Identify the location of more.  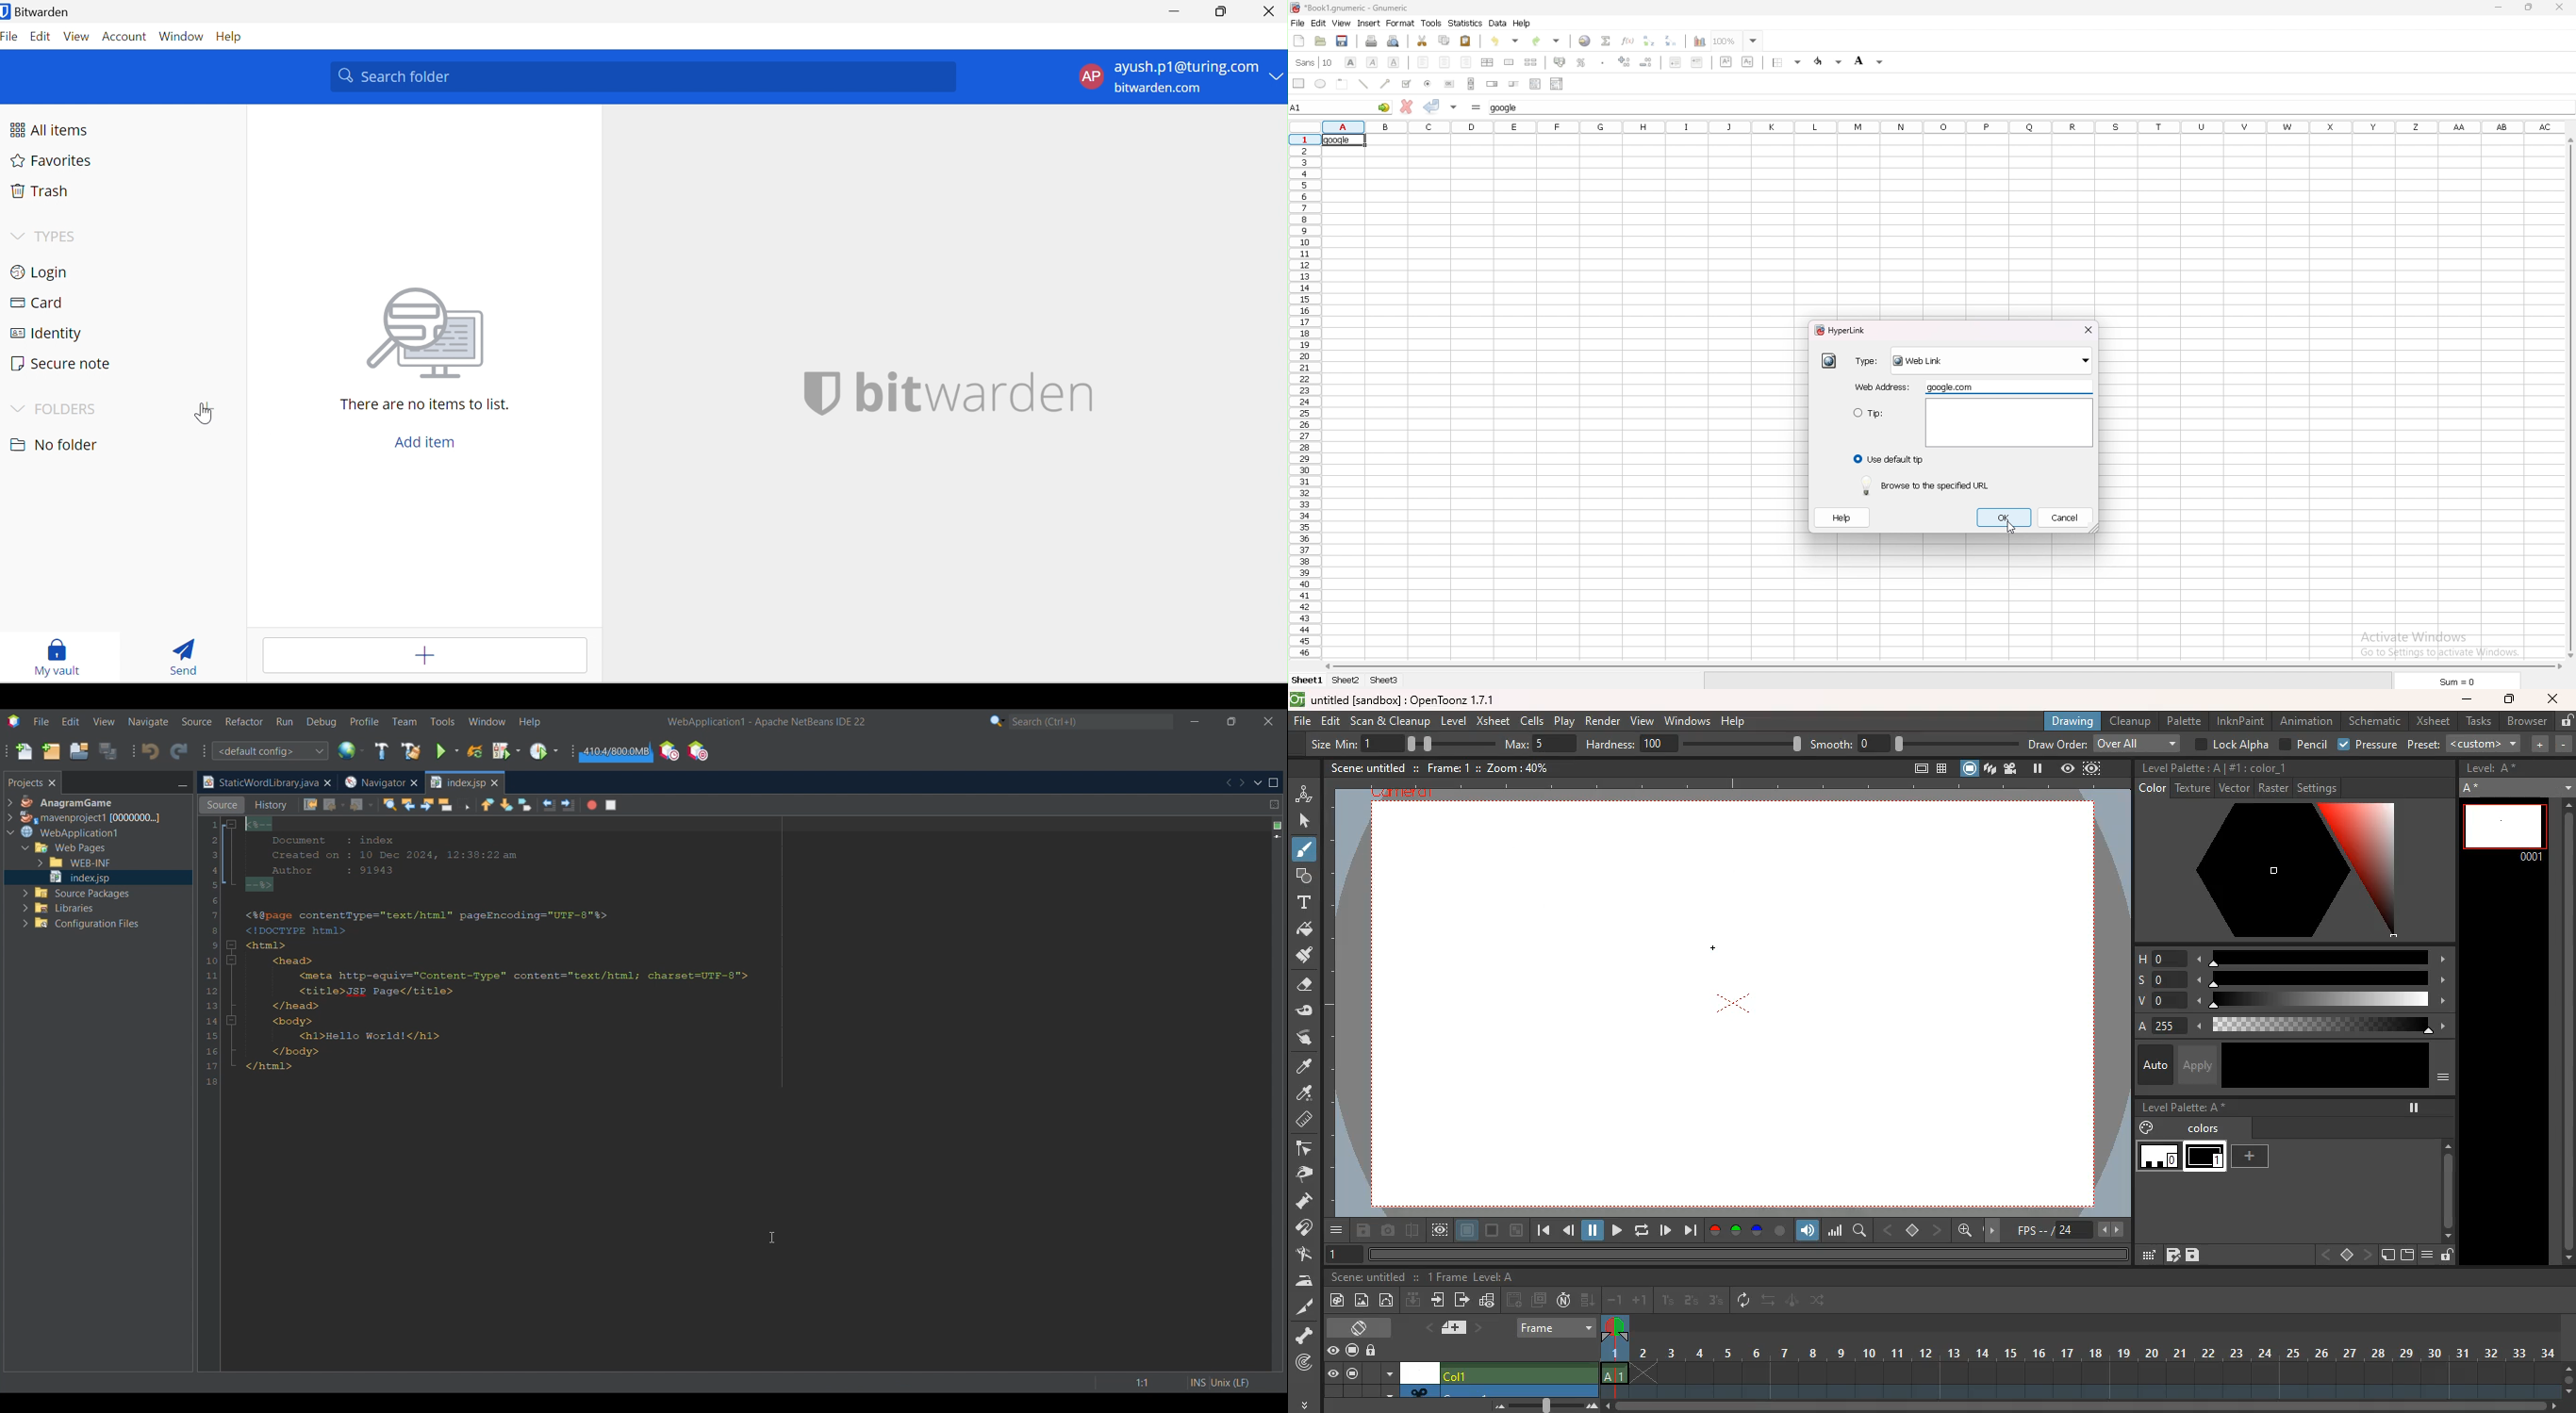
(1303, 1404).